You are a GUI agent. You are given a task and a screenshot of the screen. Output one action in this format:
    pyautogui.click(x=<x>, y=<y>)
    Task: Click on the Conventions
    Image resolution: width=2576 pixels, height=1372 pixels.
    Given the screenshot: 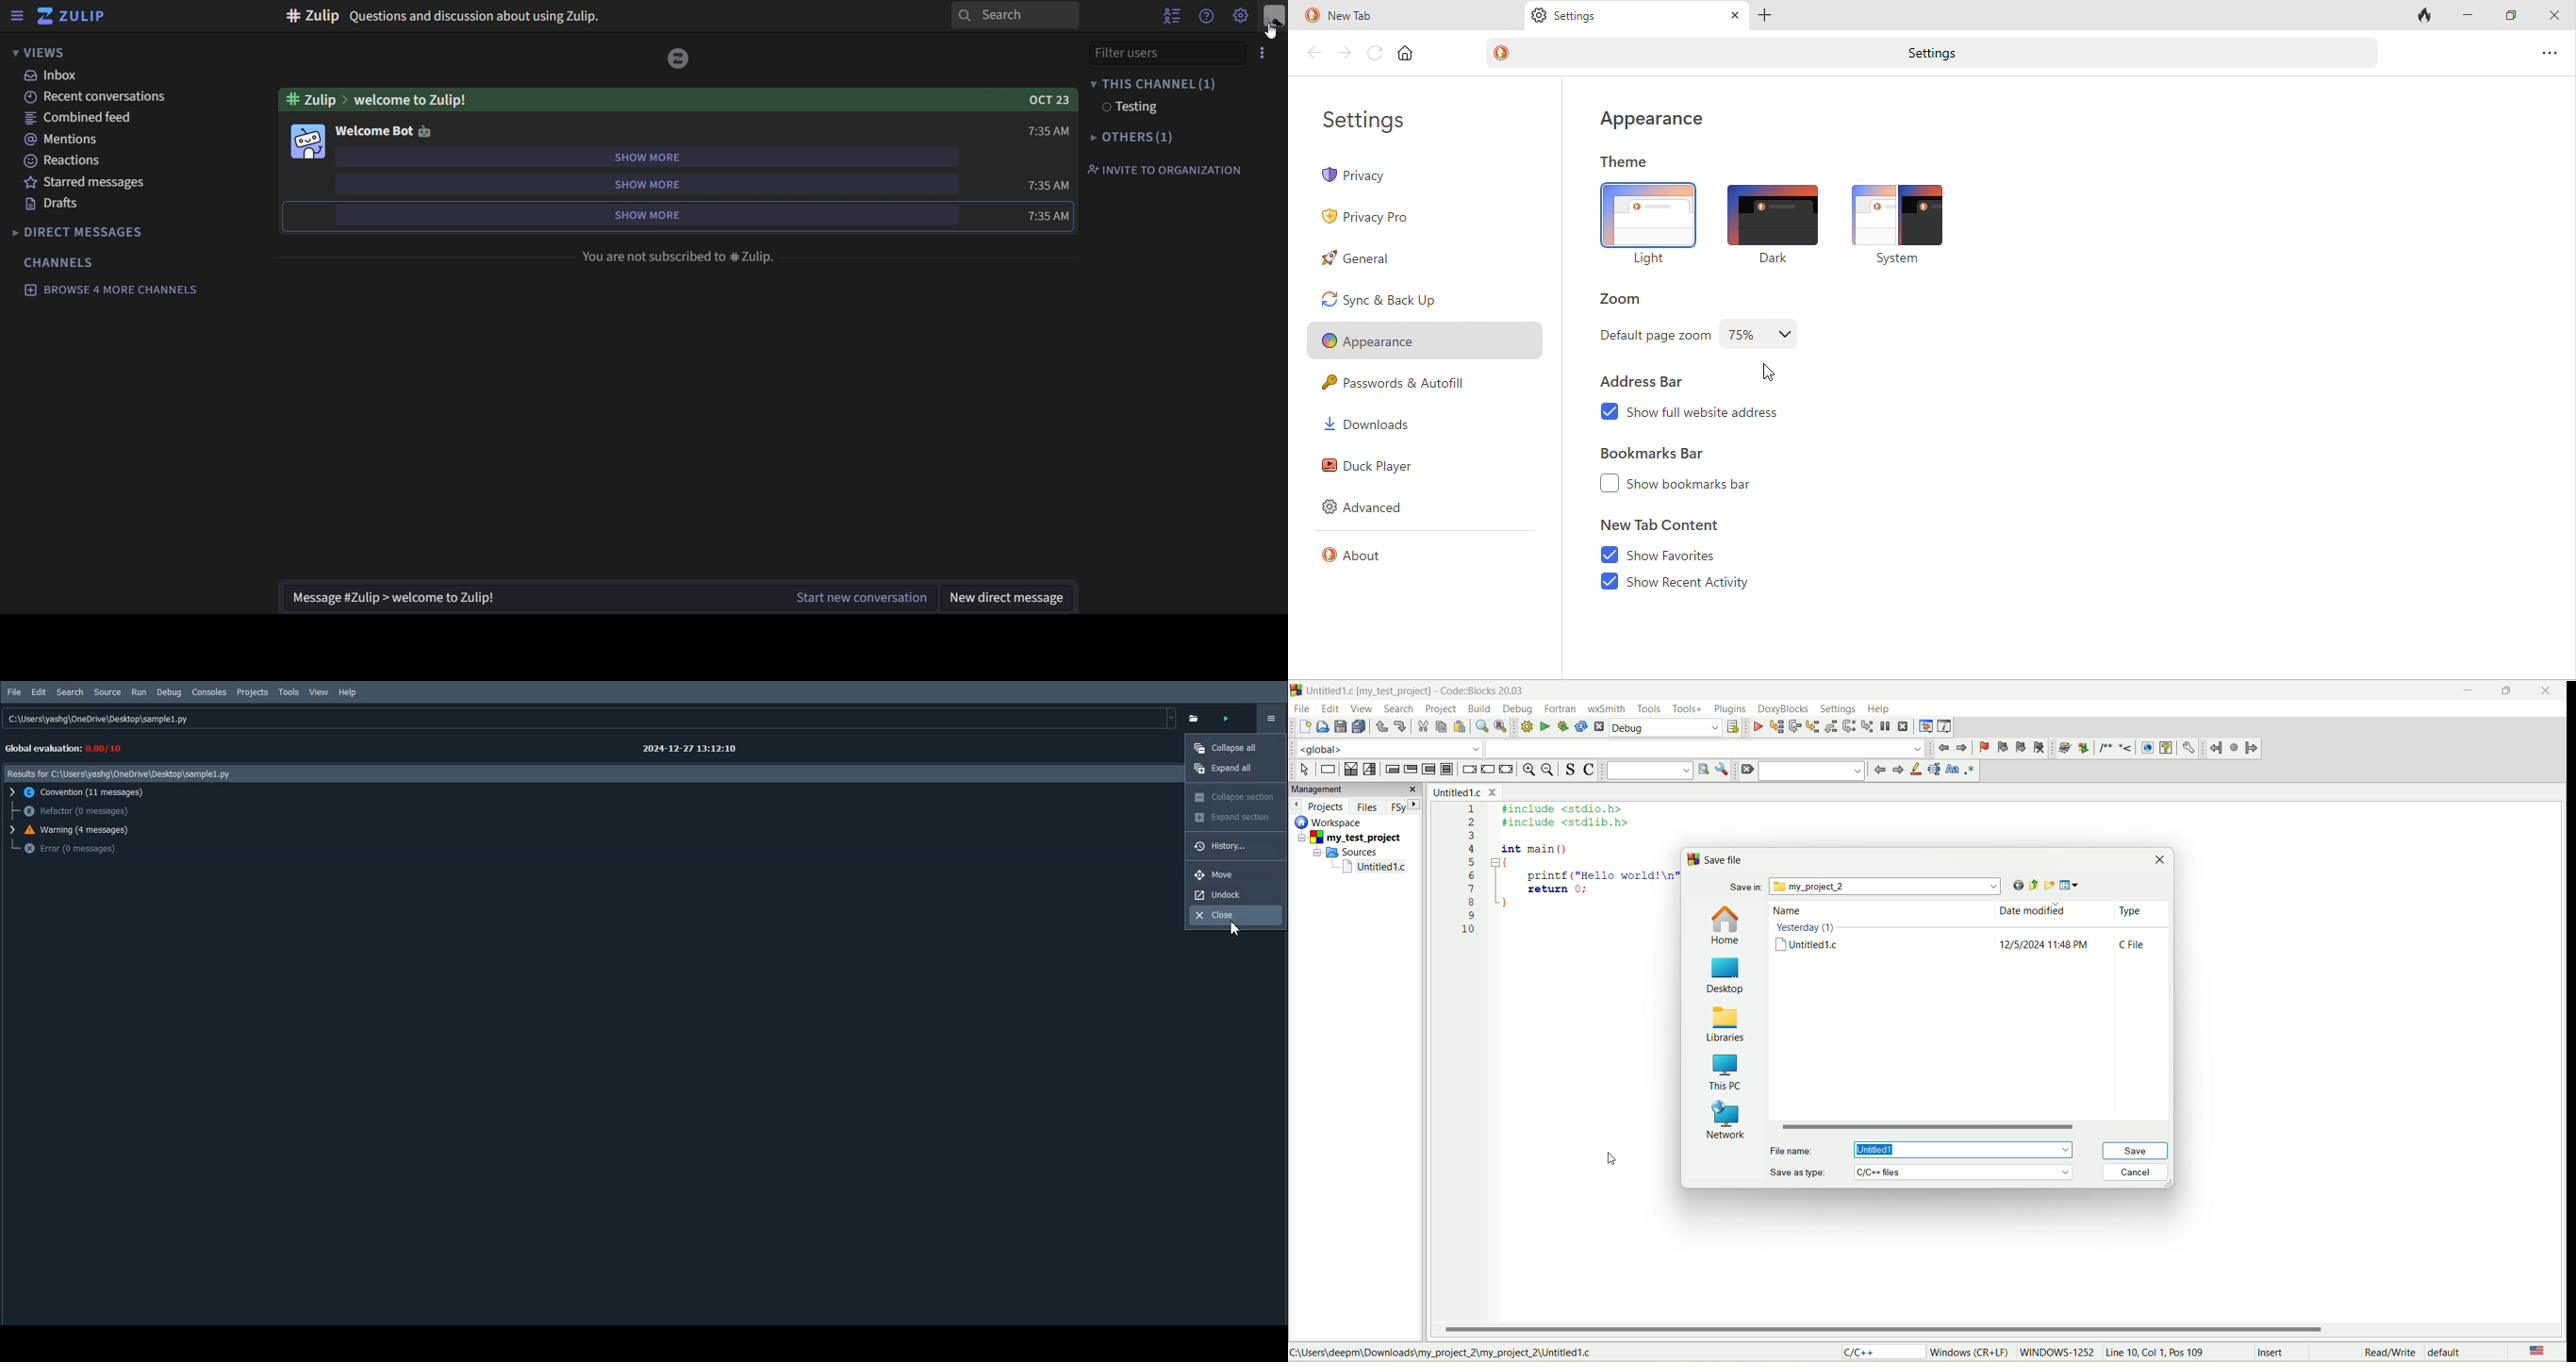 What is the action you would take?
    pyautogui.click(x=81, y=792)
    